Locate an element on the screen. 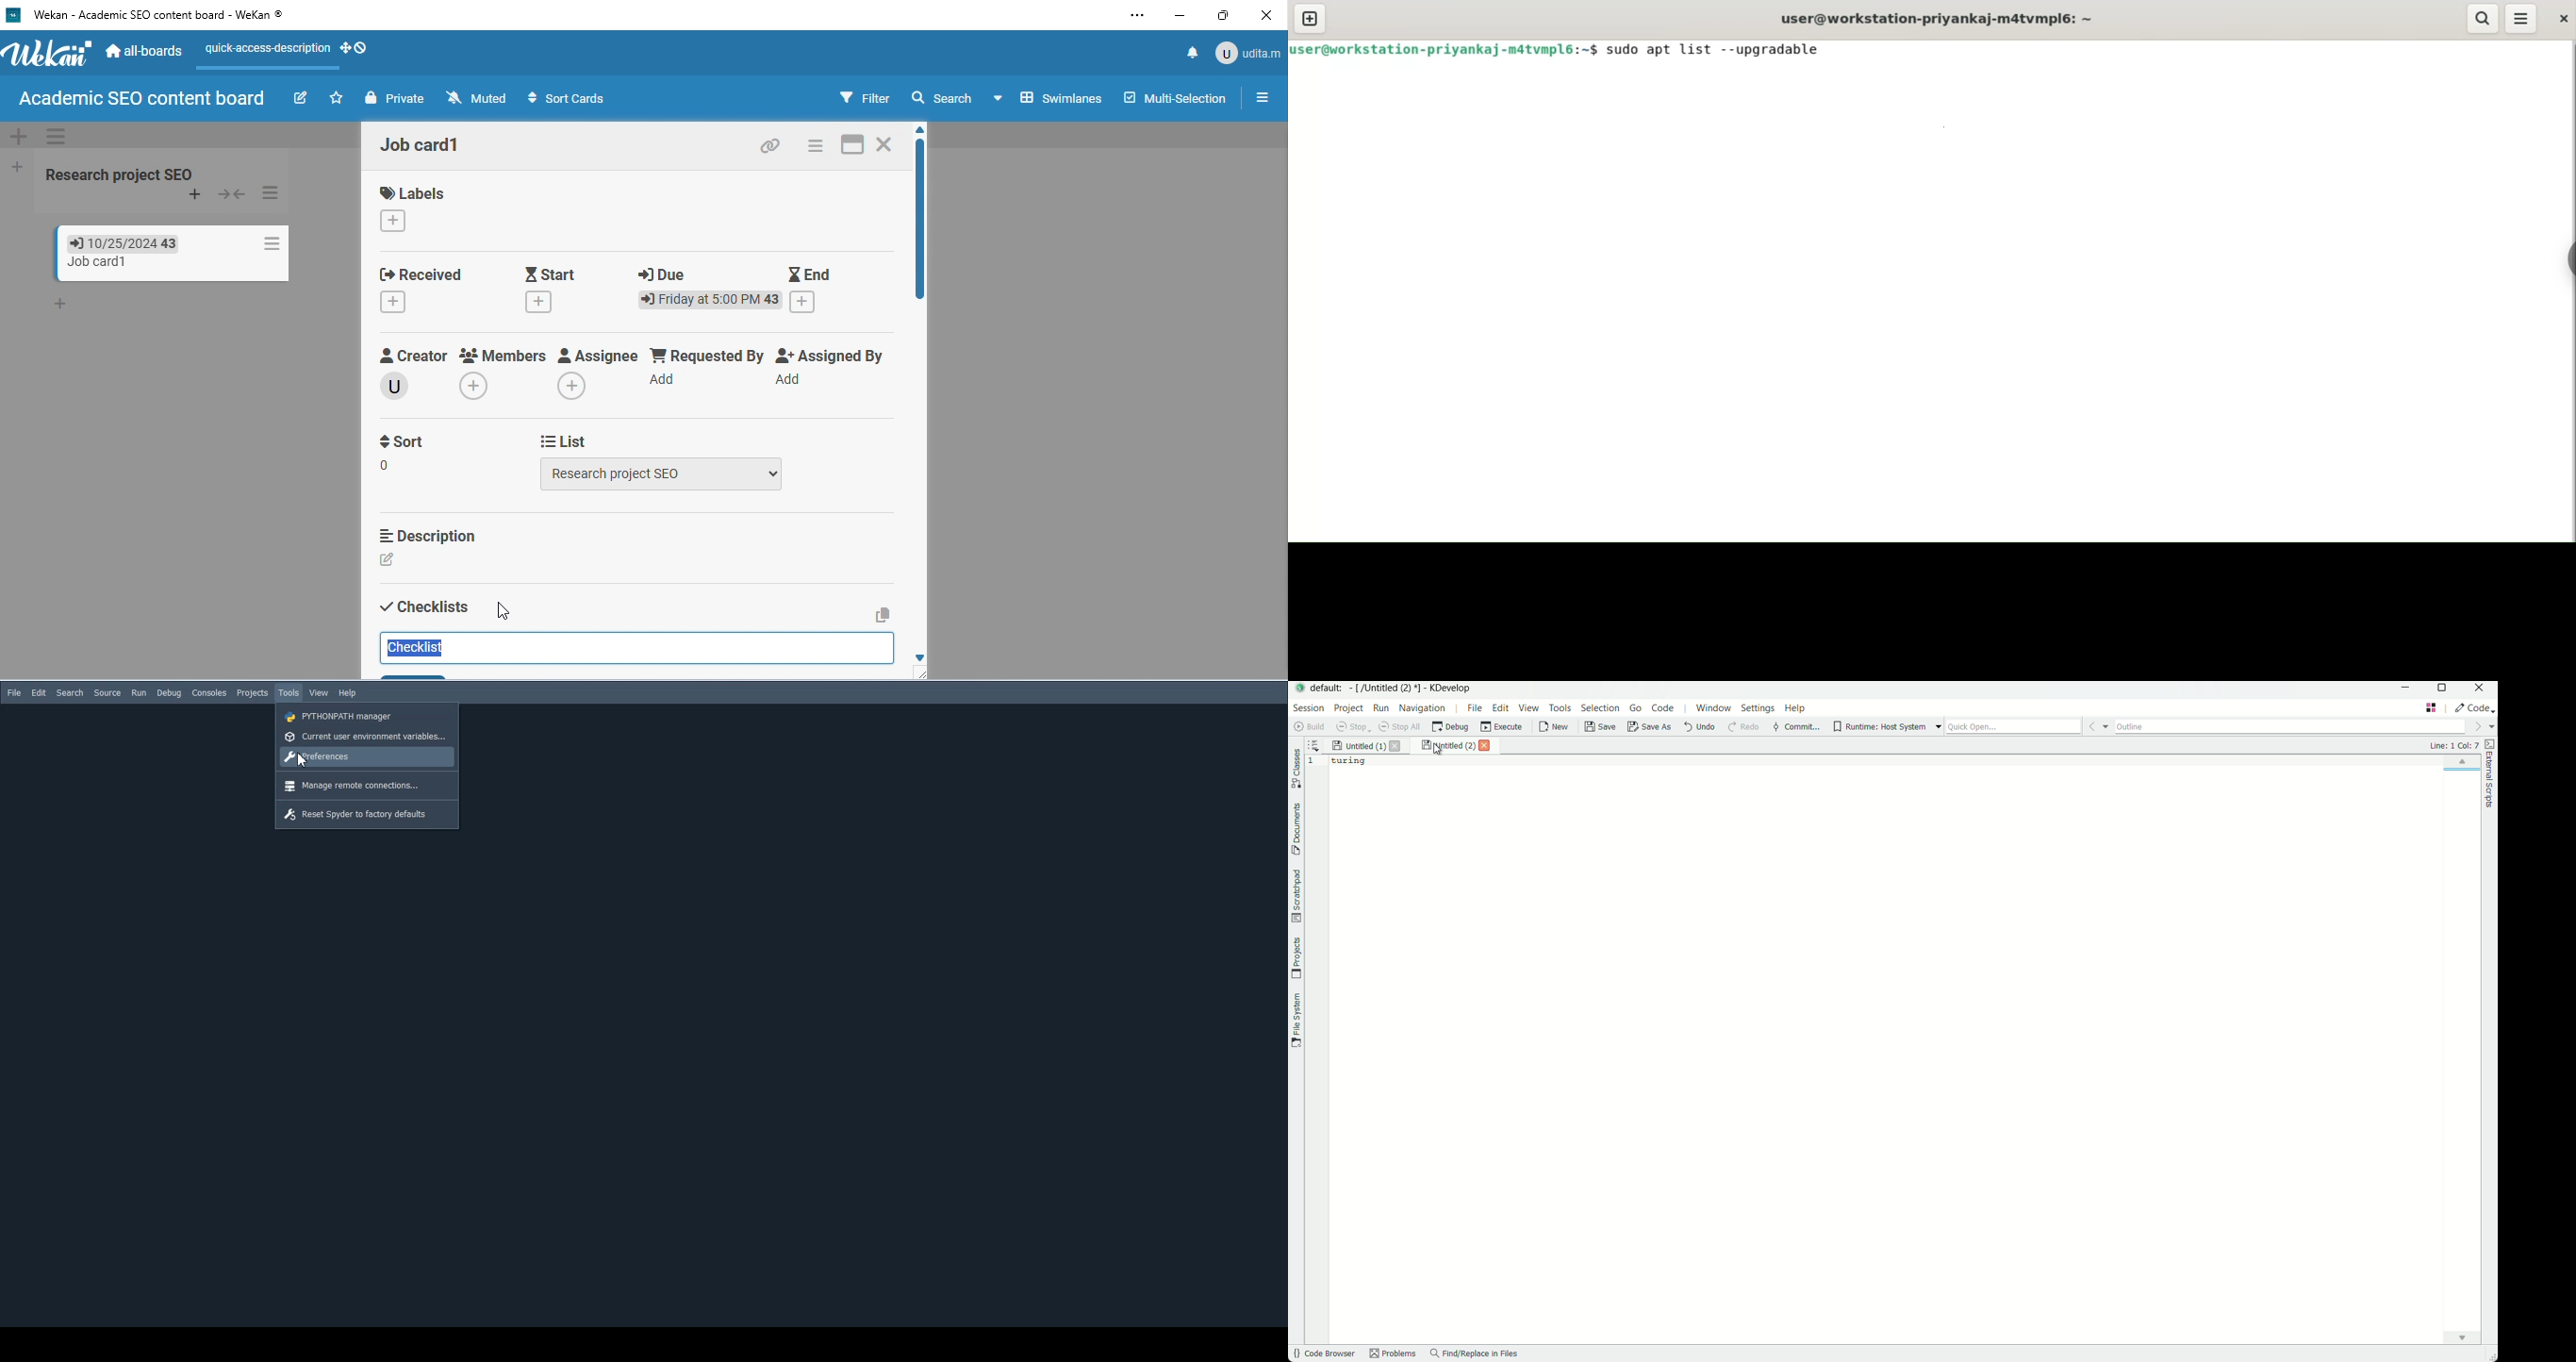 The image size is (2576, 1372). add requester is located at coordinates (666, 380).